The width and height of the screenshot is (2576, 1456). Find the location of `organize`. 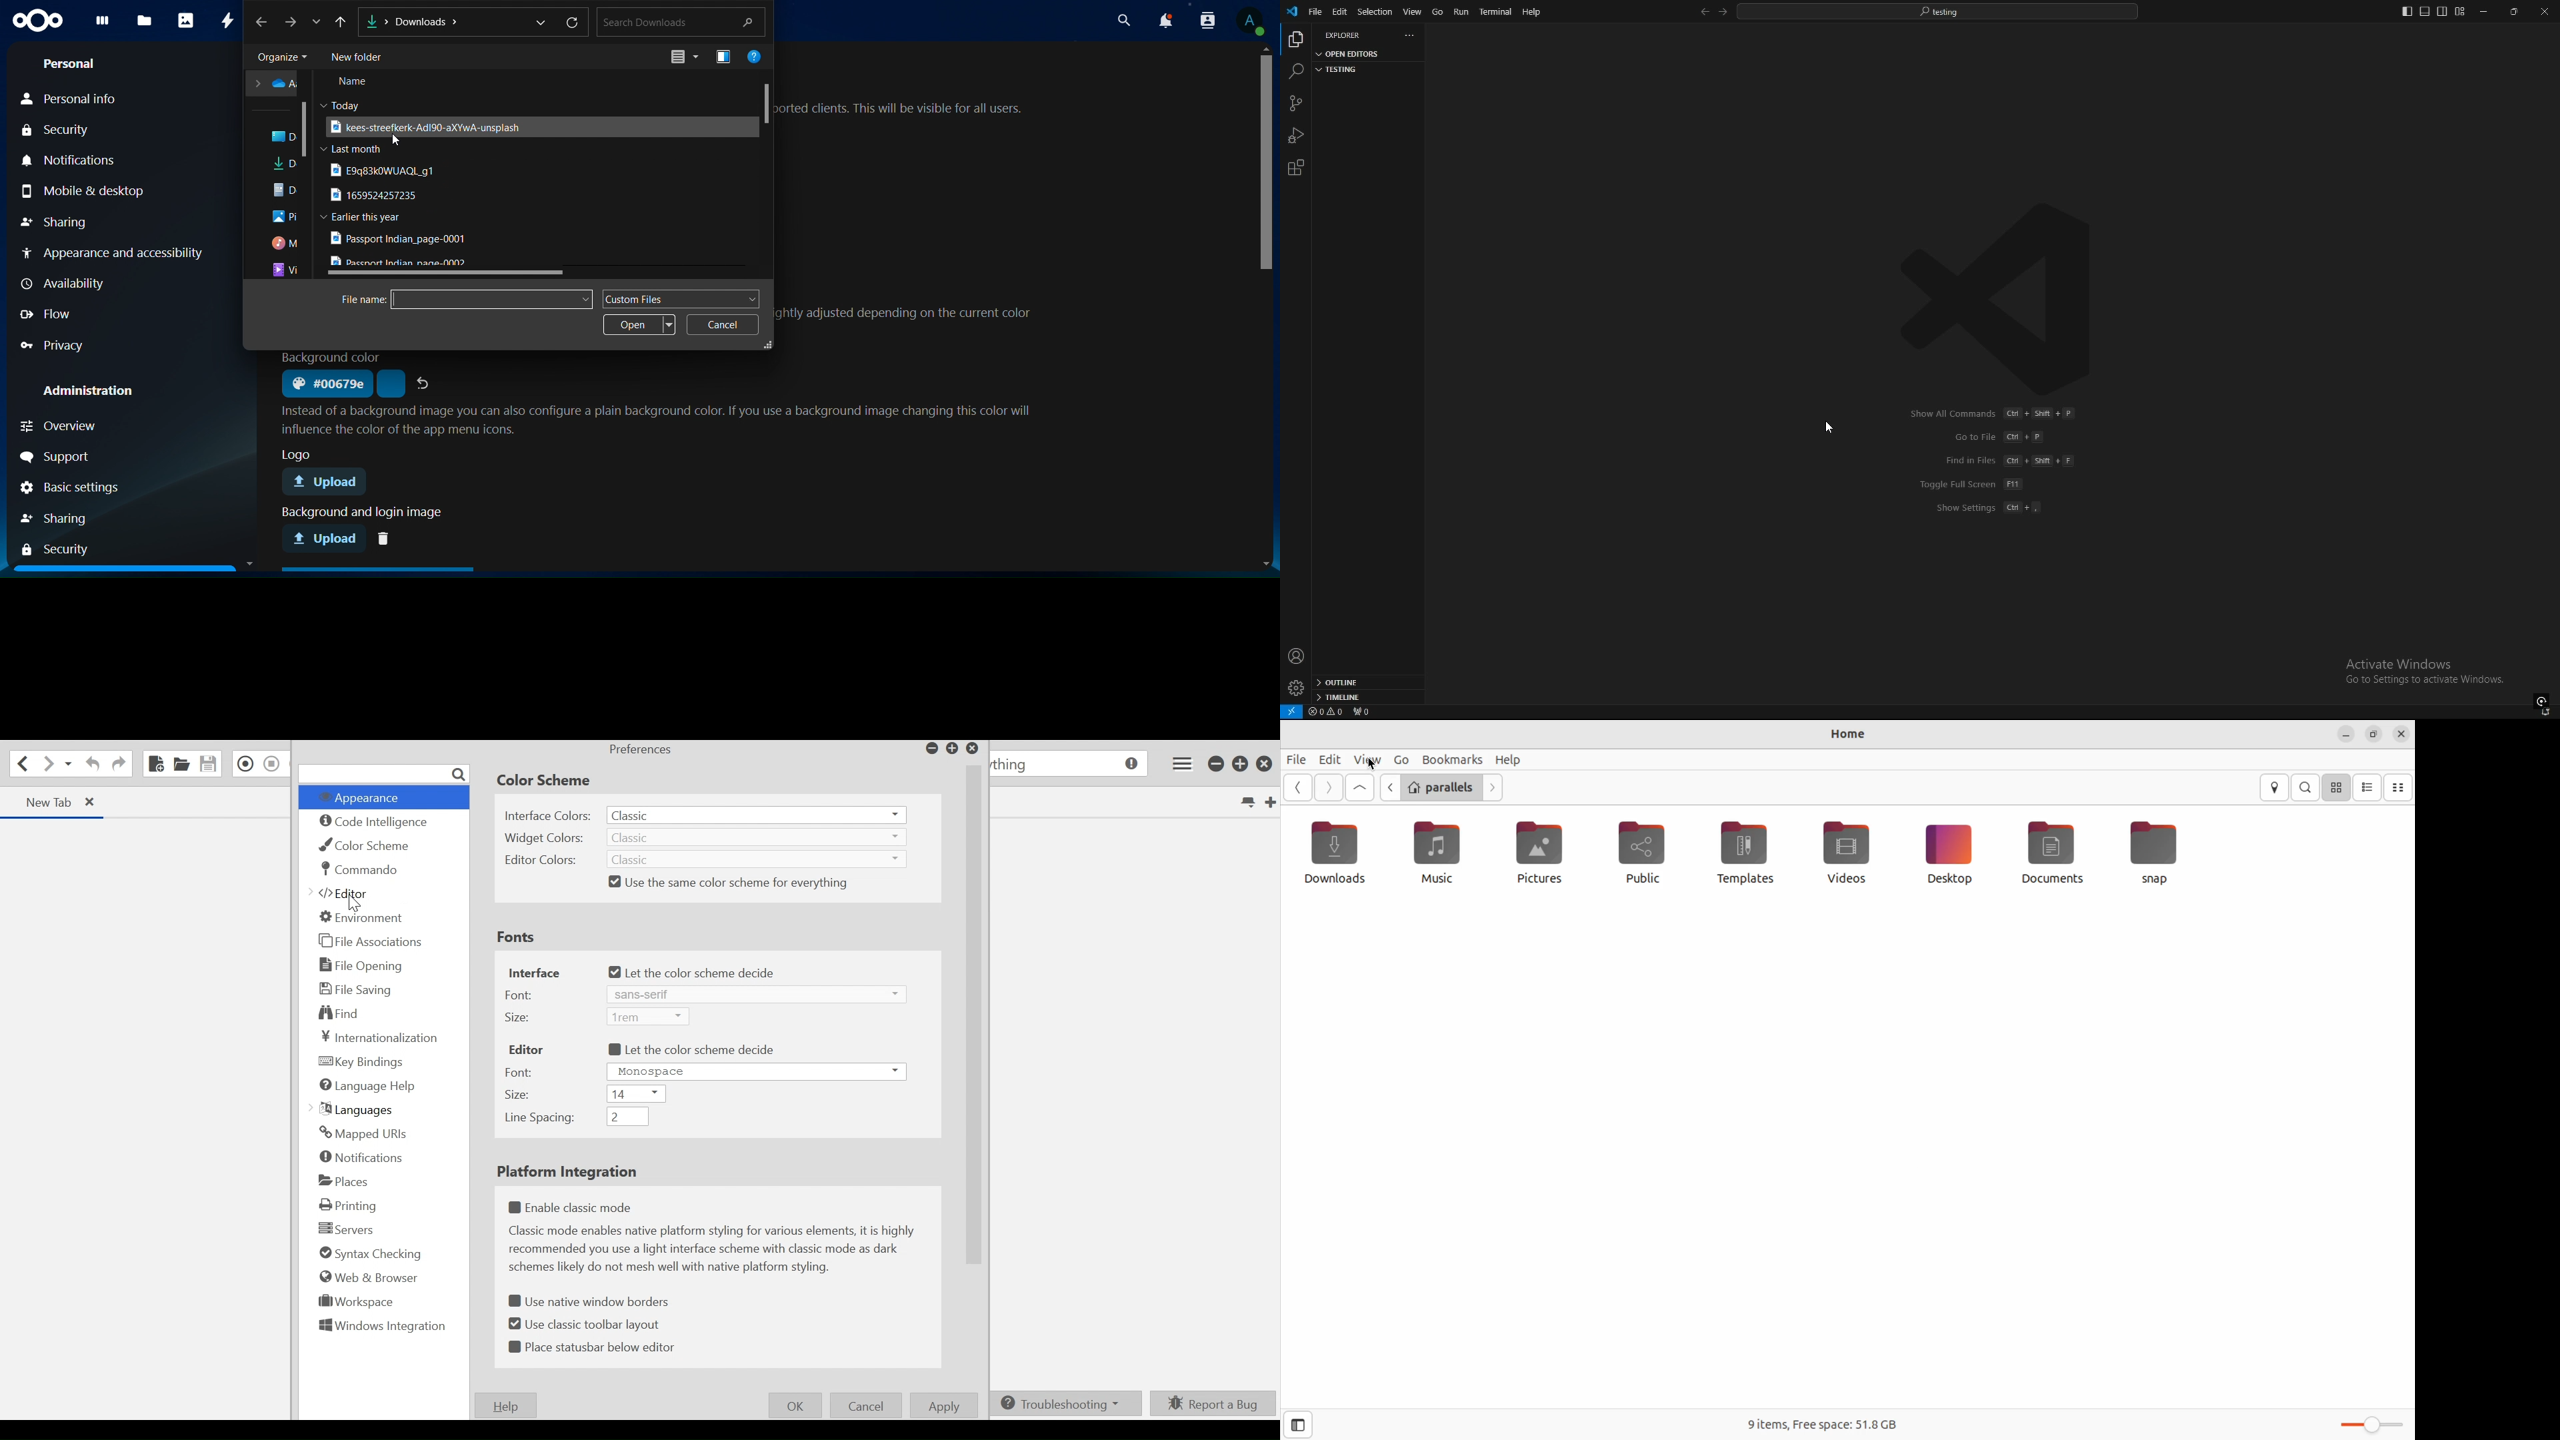

organize is located at coordinates (281, 57).